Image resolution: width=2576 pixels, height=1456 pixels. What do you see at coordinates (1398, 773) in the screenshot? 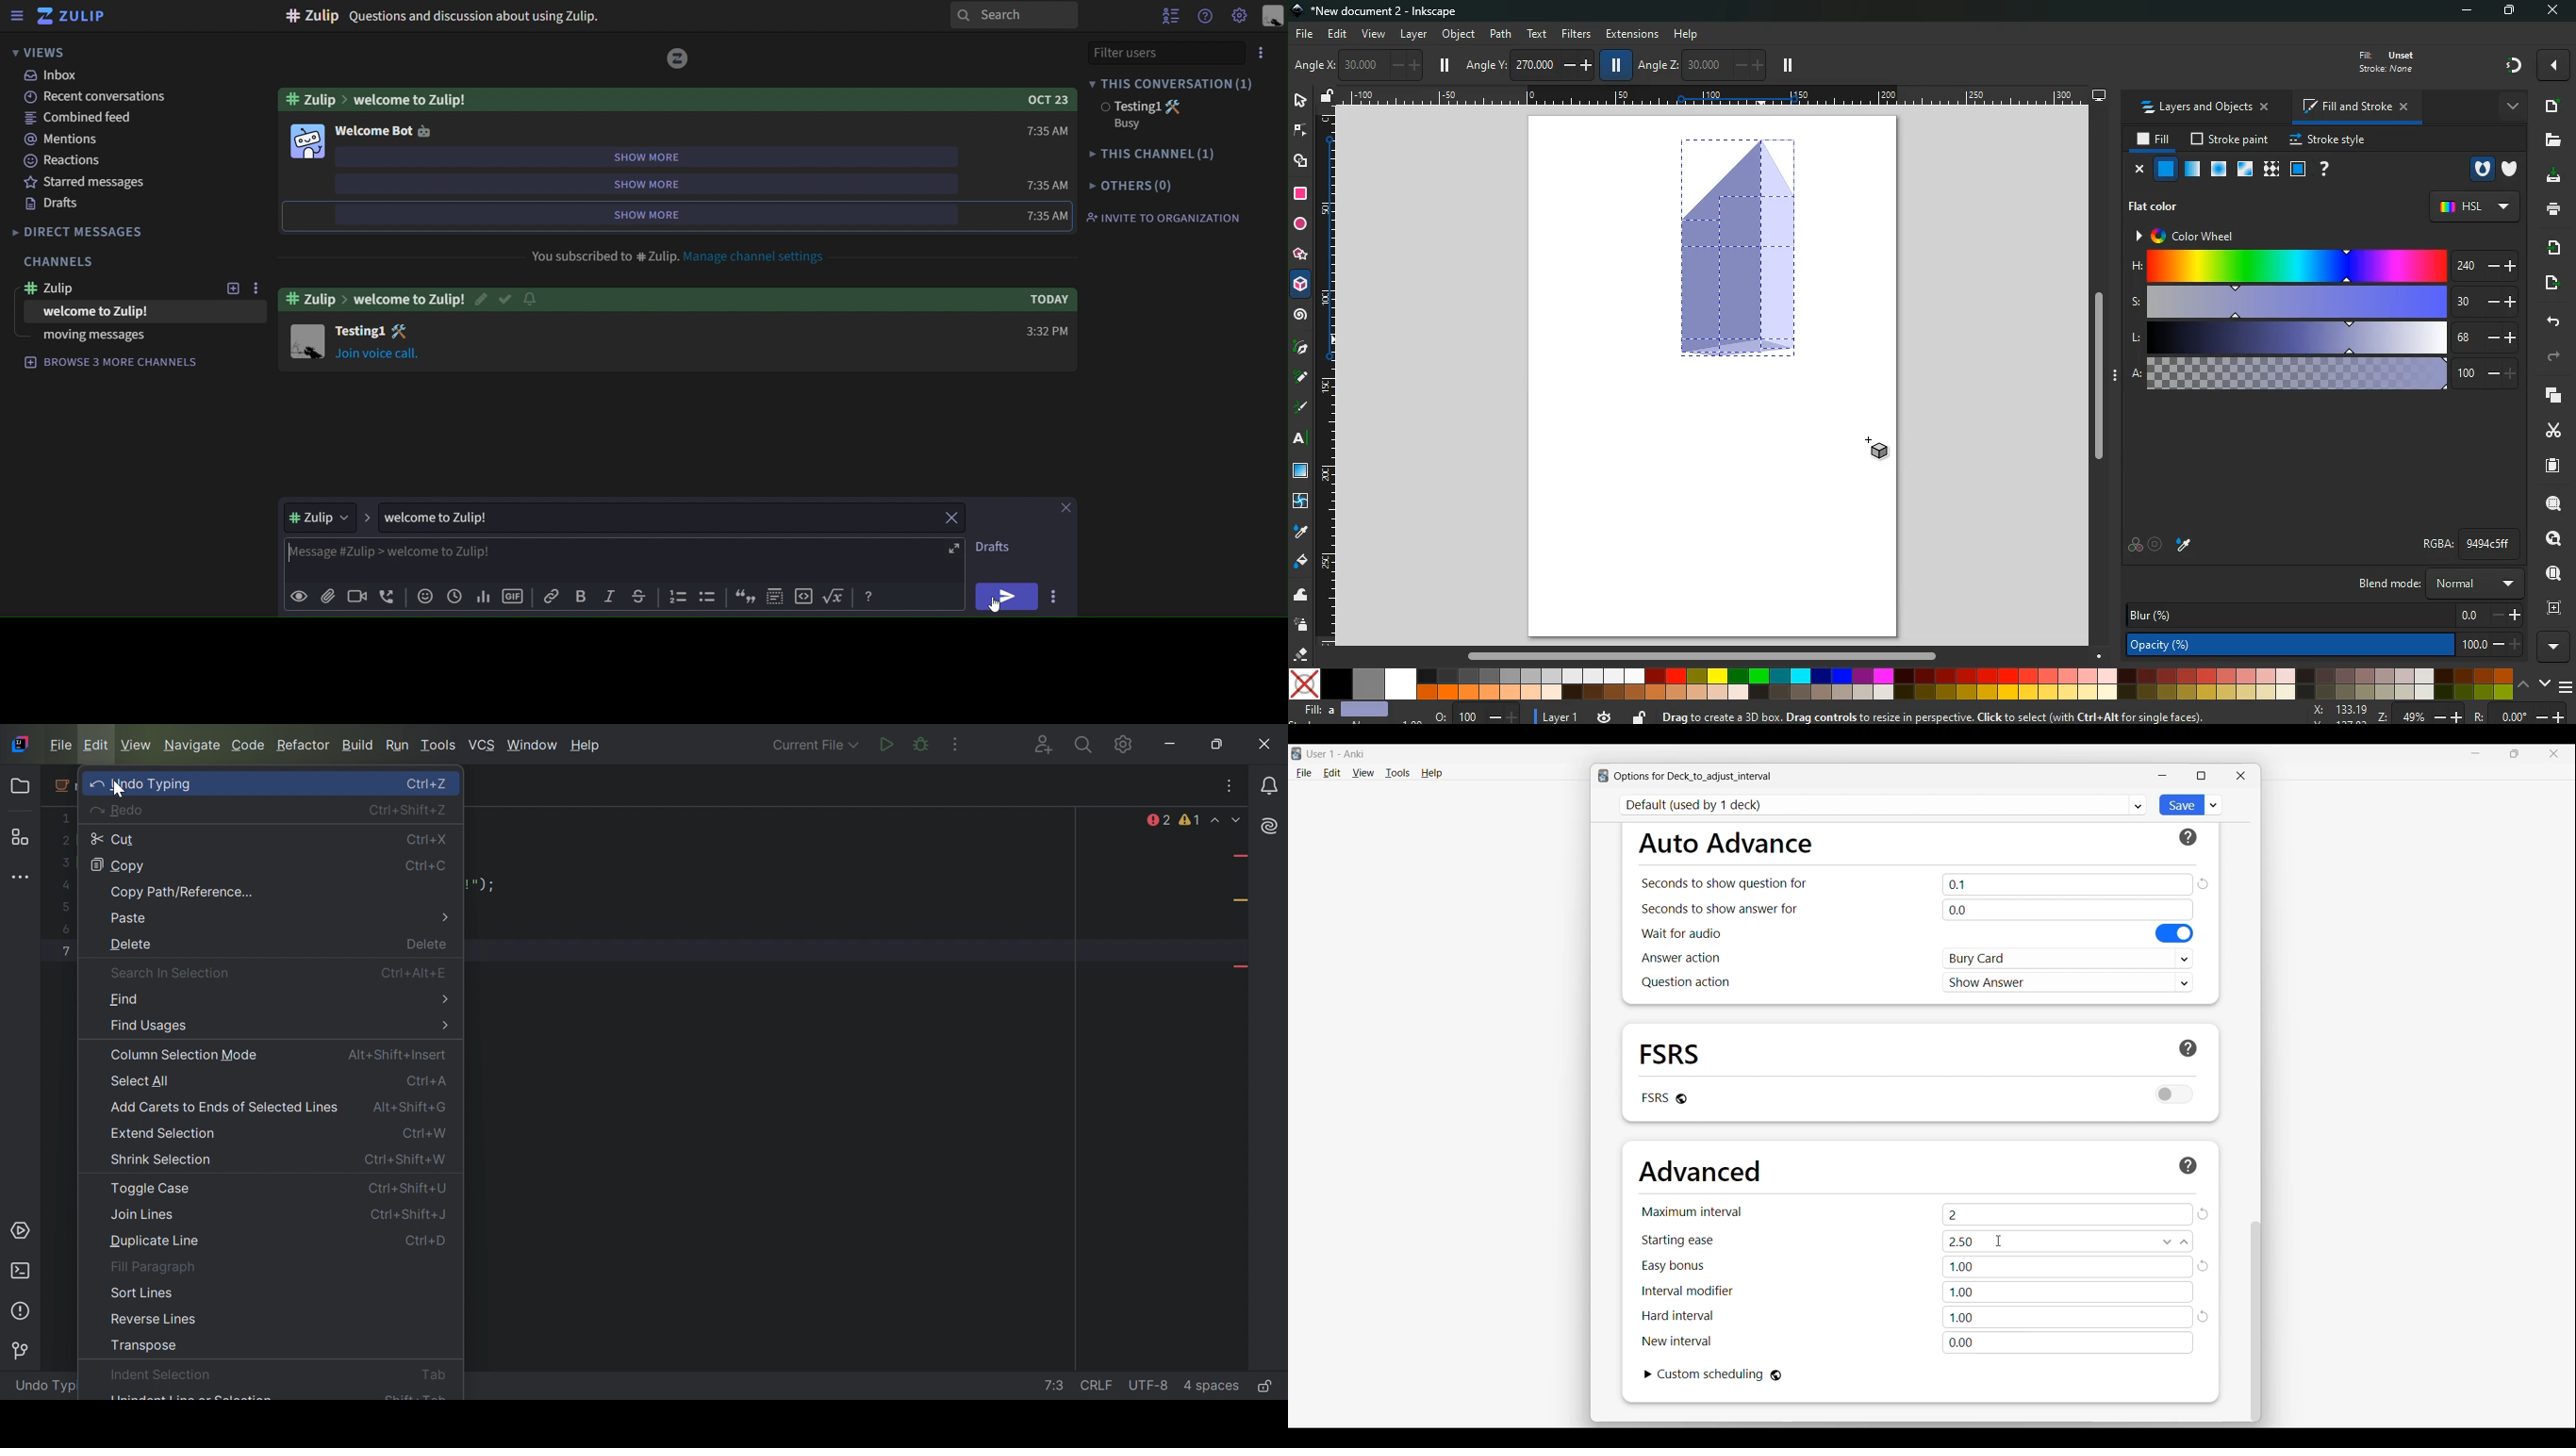
I see `Tools menu` at bounding box center [1398, 773].